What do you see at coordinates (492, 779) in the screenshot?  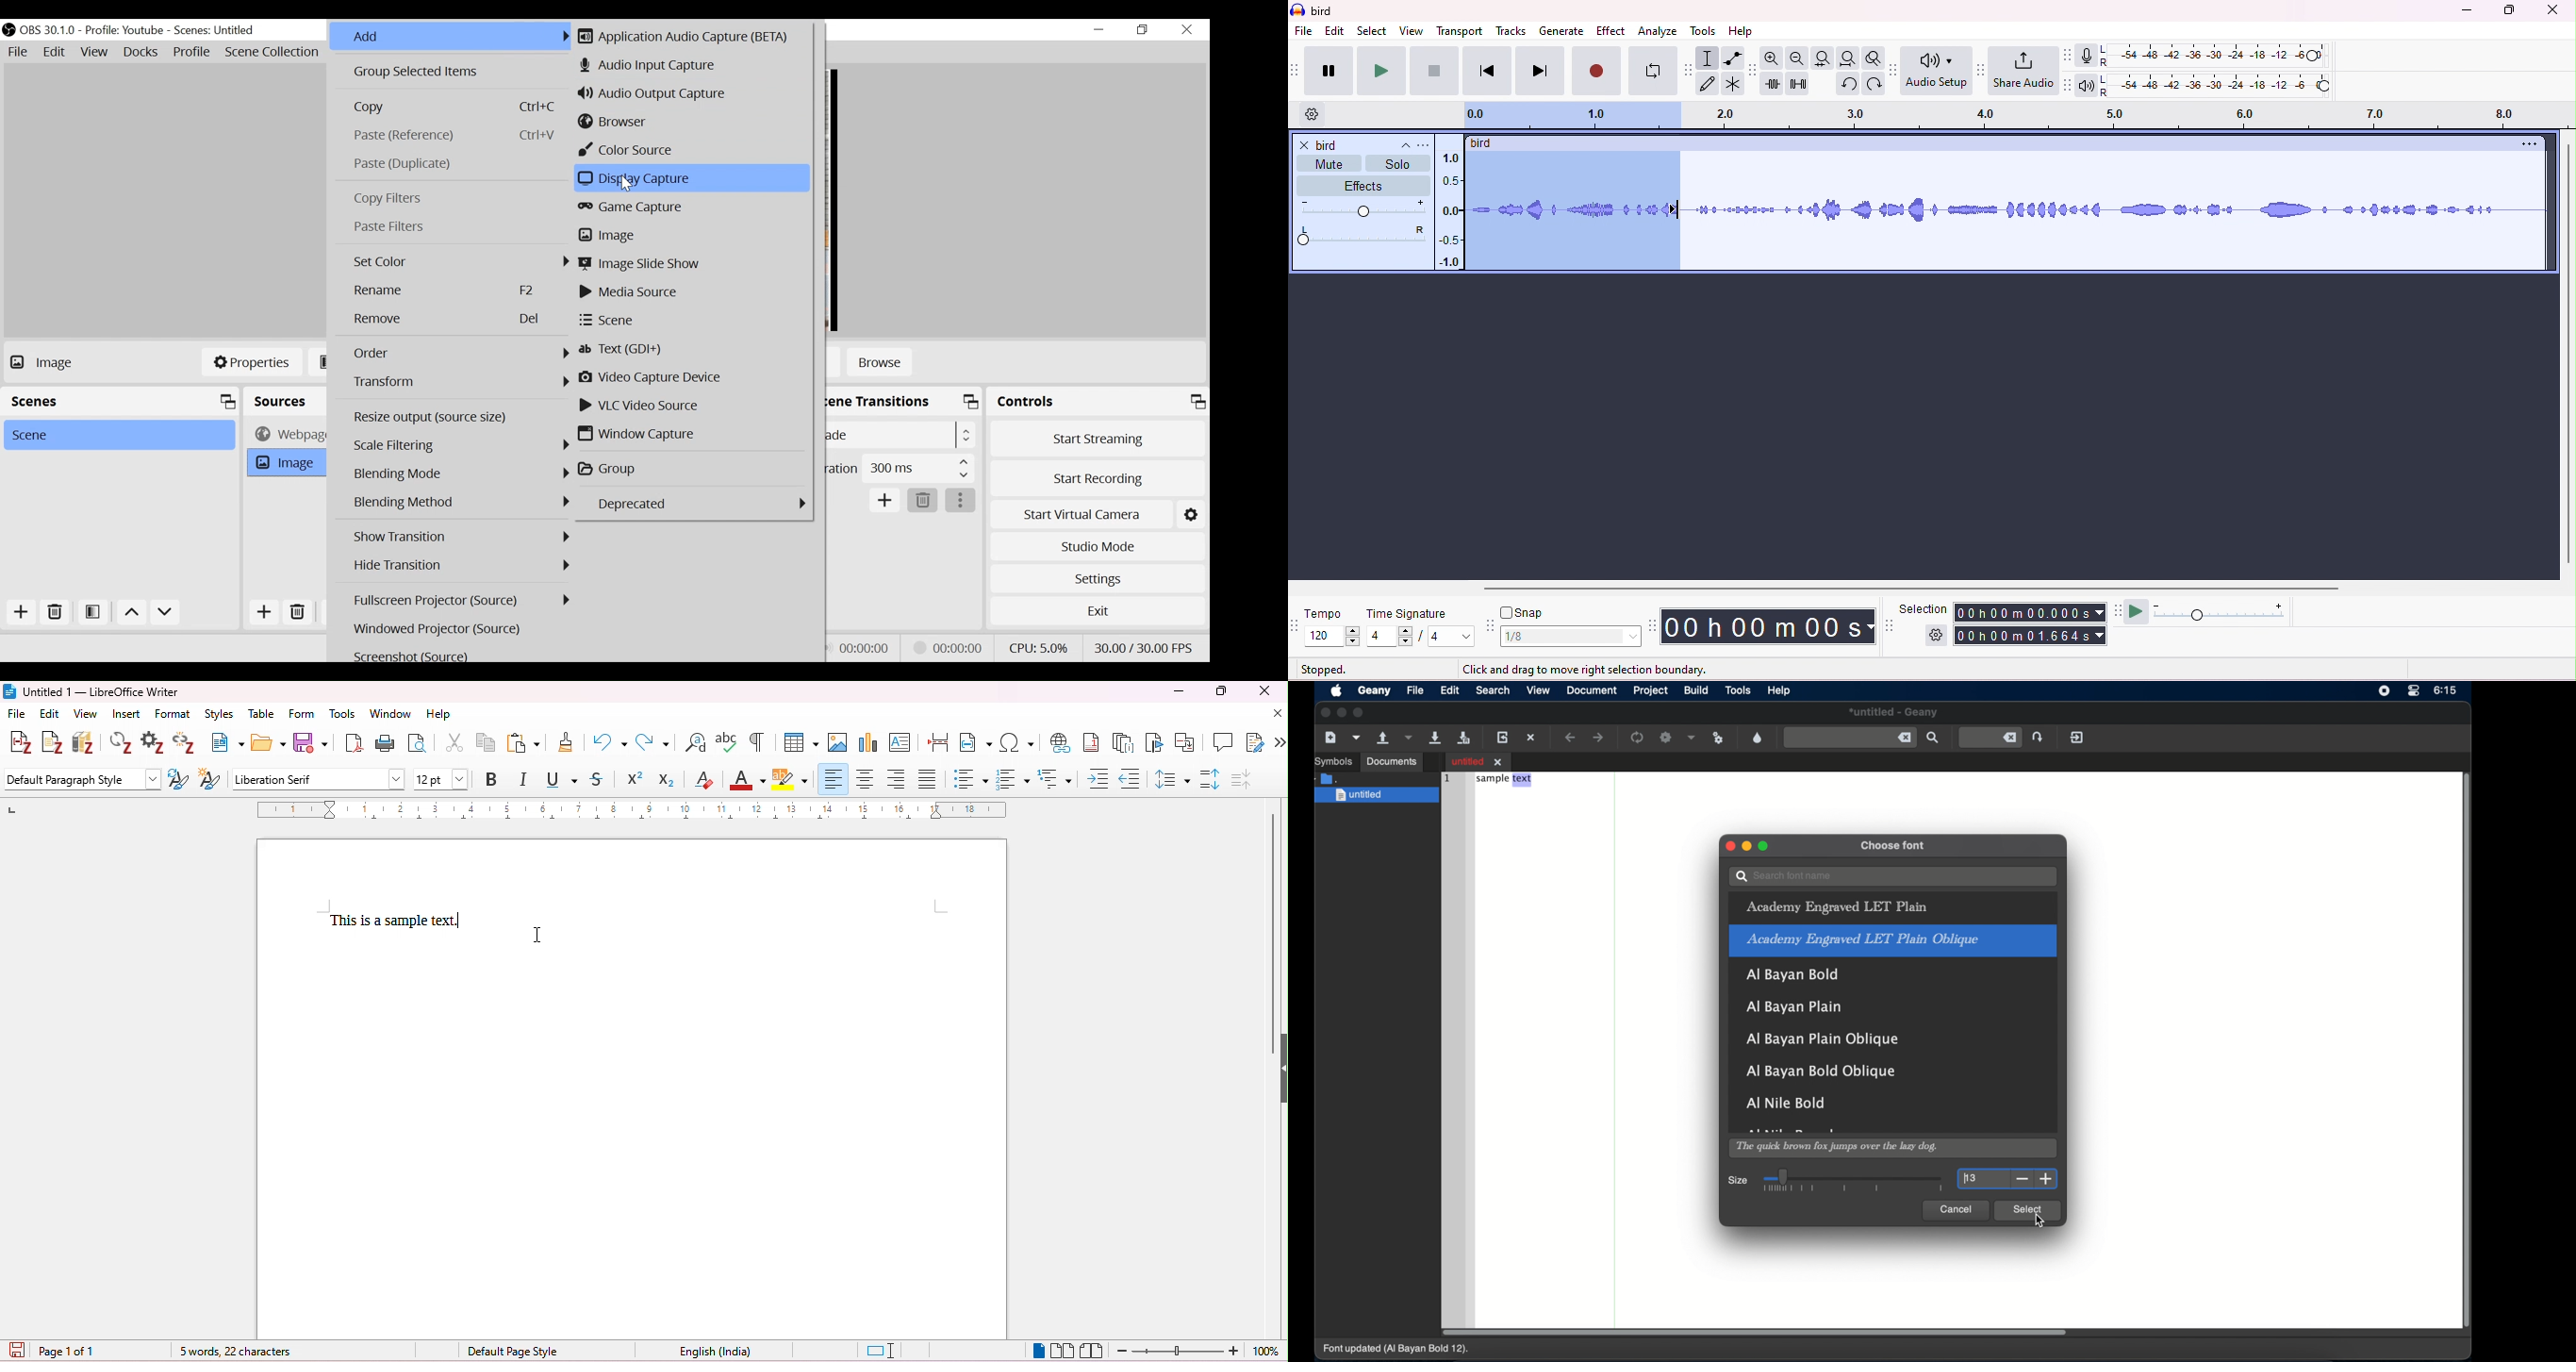 I see `bold` at bounding box center [492, 779].